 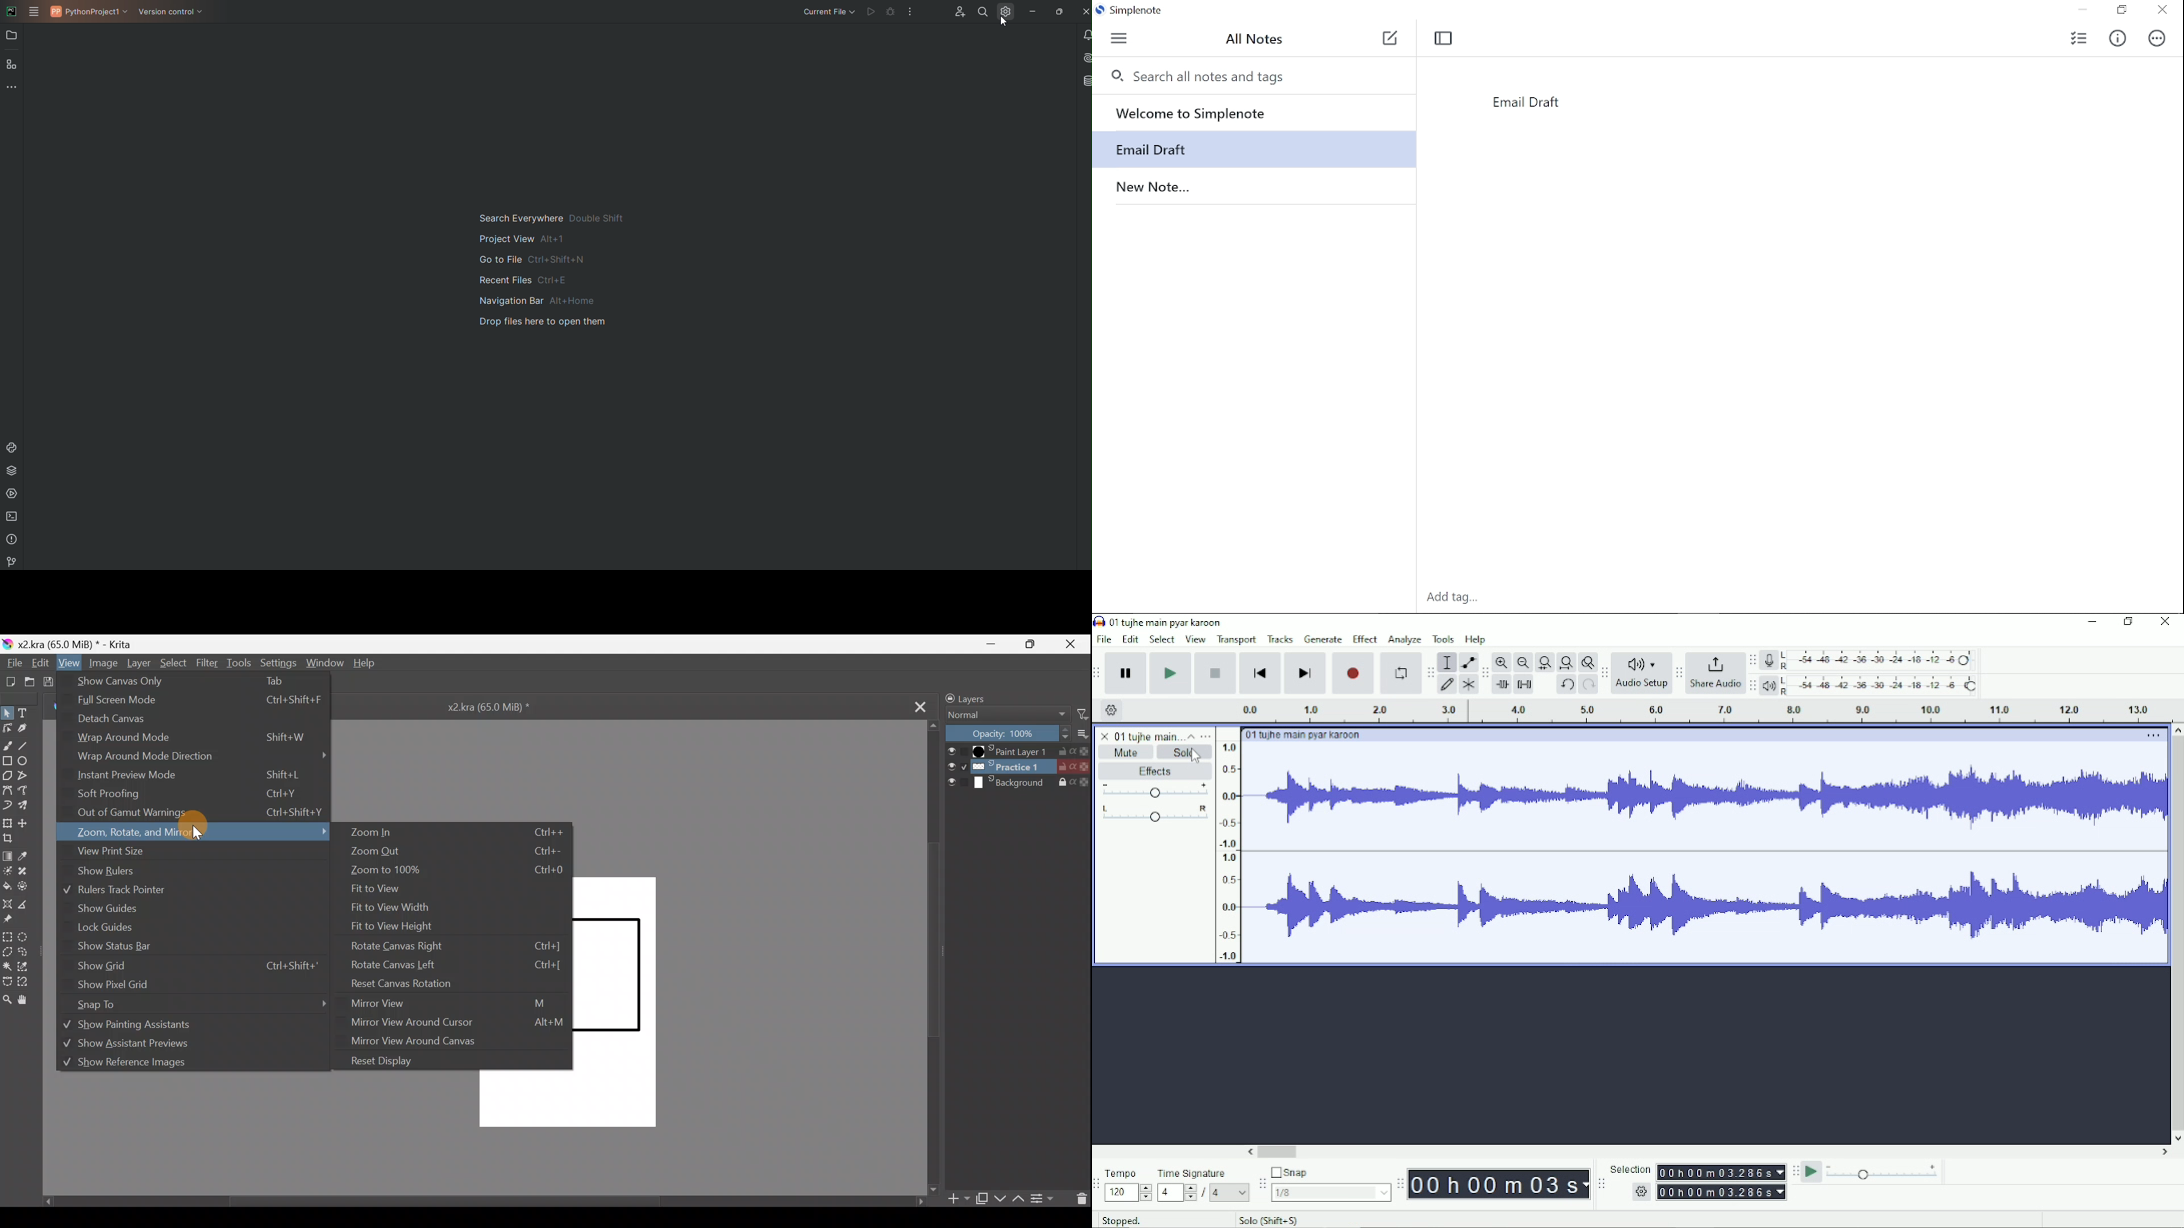 What do you see at coordinates (189, 776) in the screenshot?
I see `Instant preview mode` at bounding box center [189, 776].